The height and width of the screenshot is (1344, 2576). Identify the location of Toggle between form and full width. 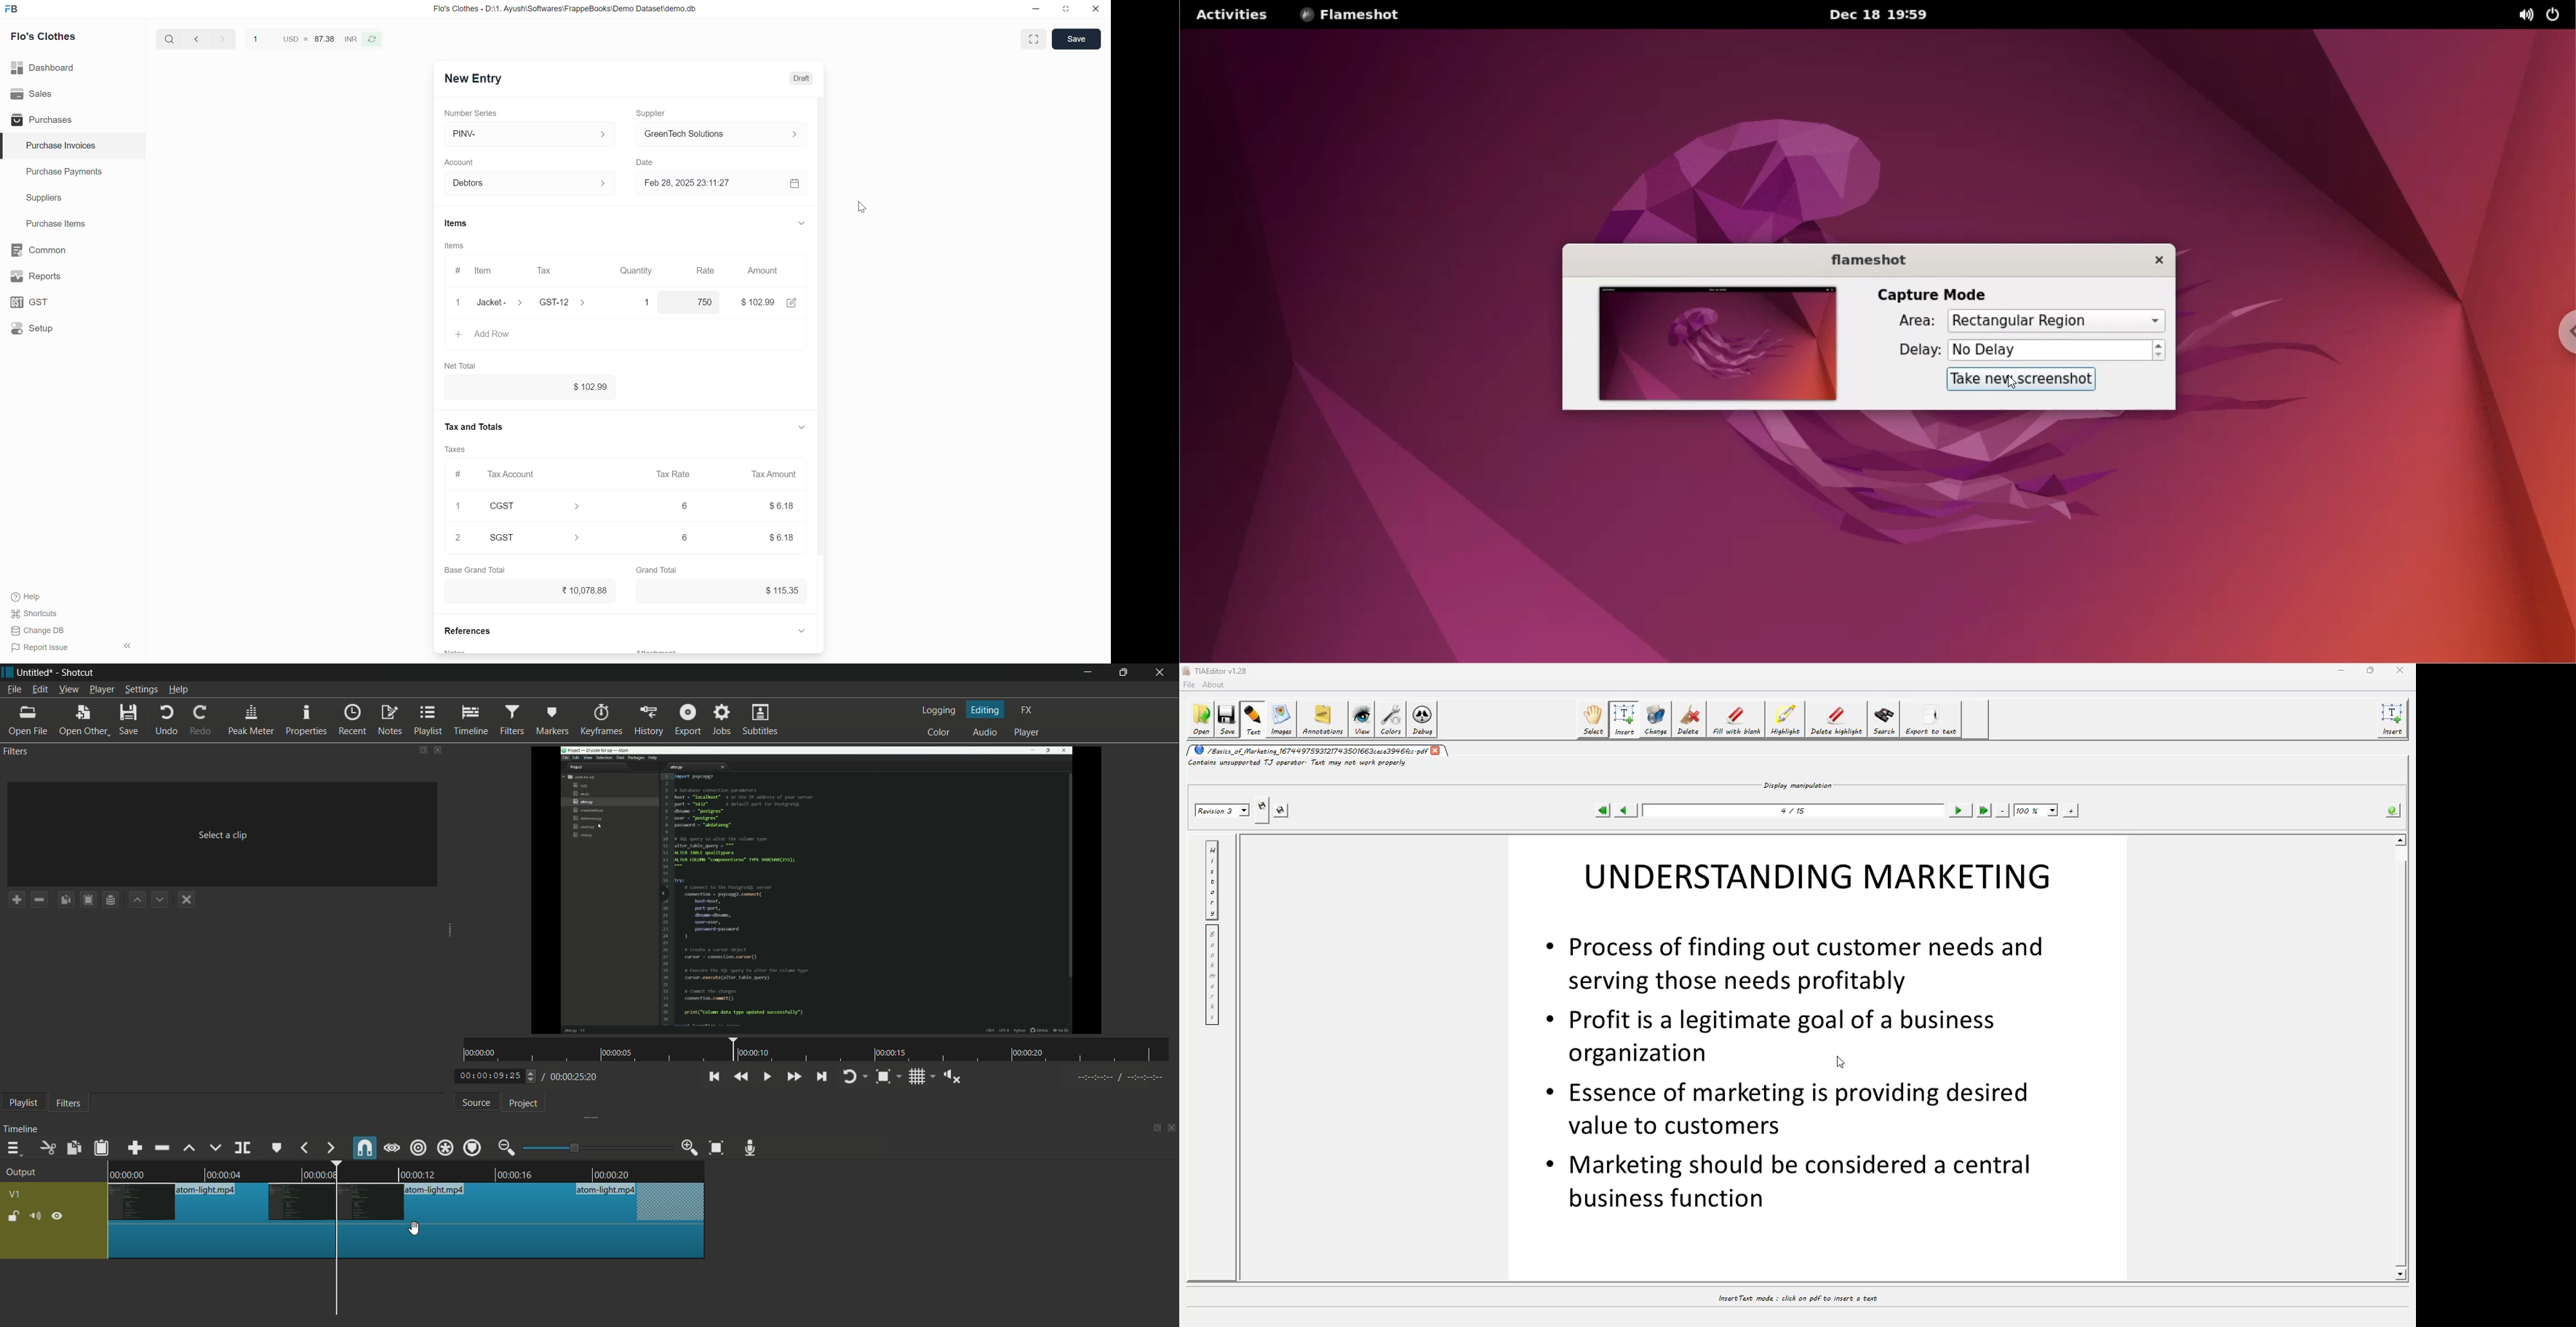
(1035, 39).